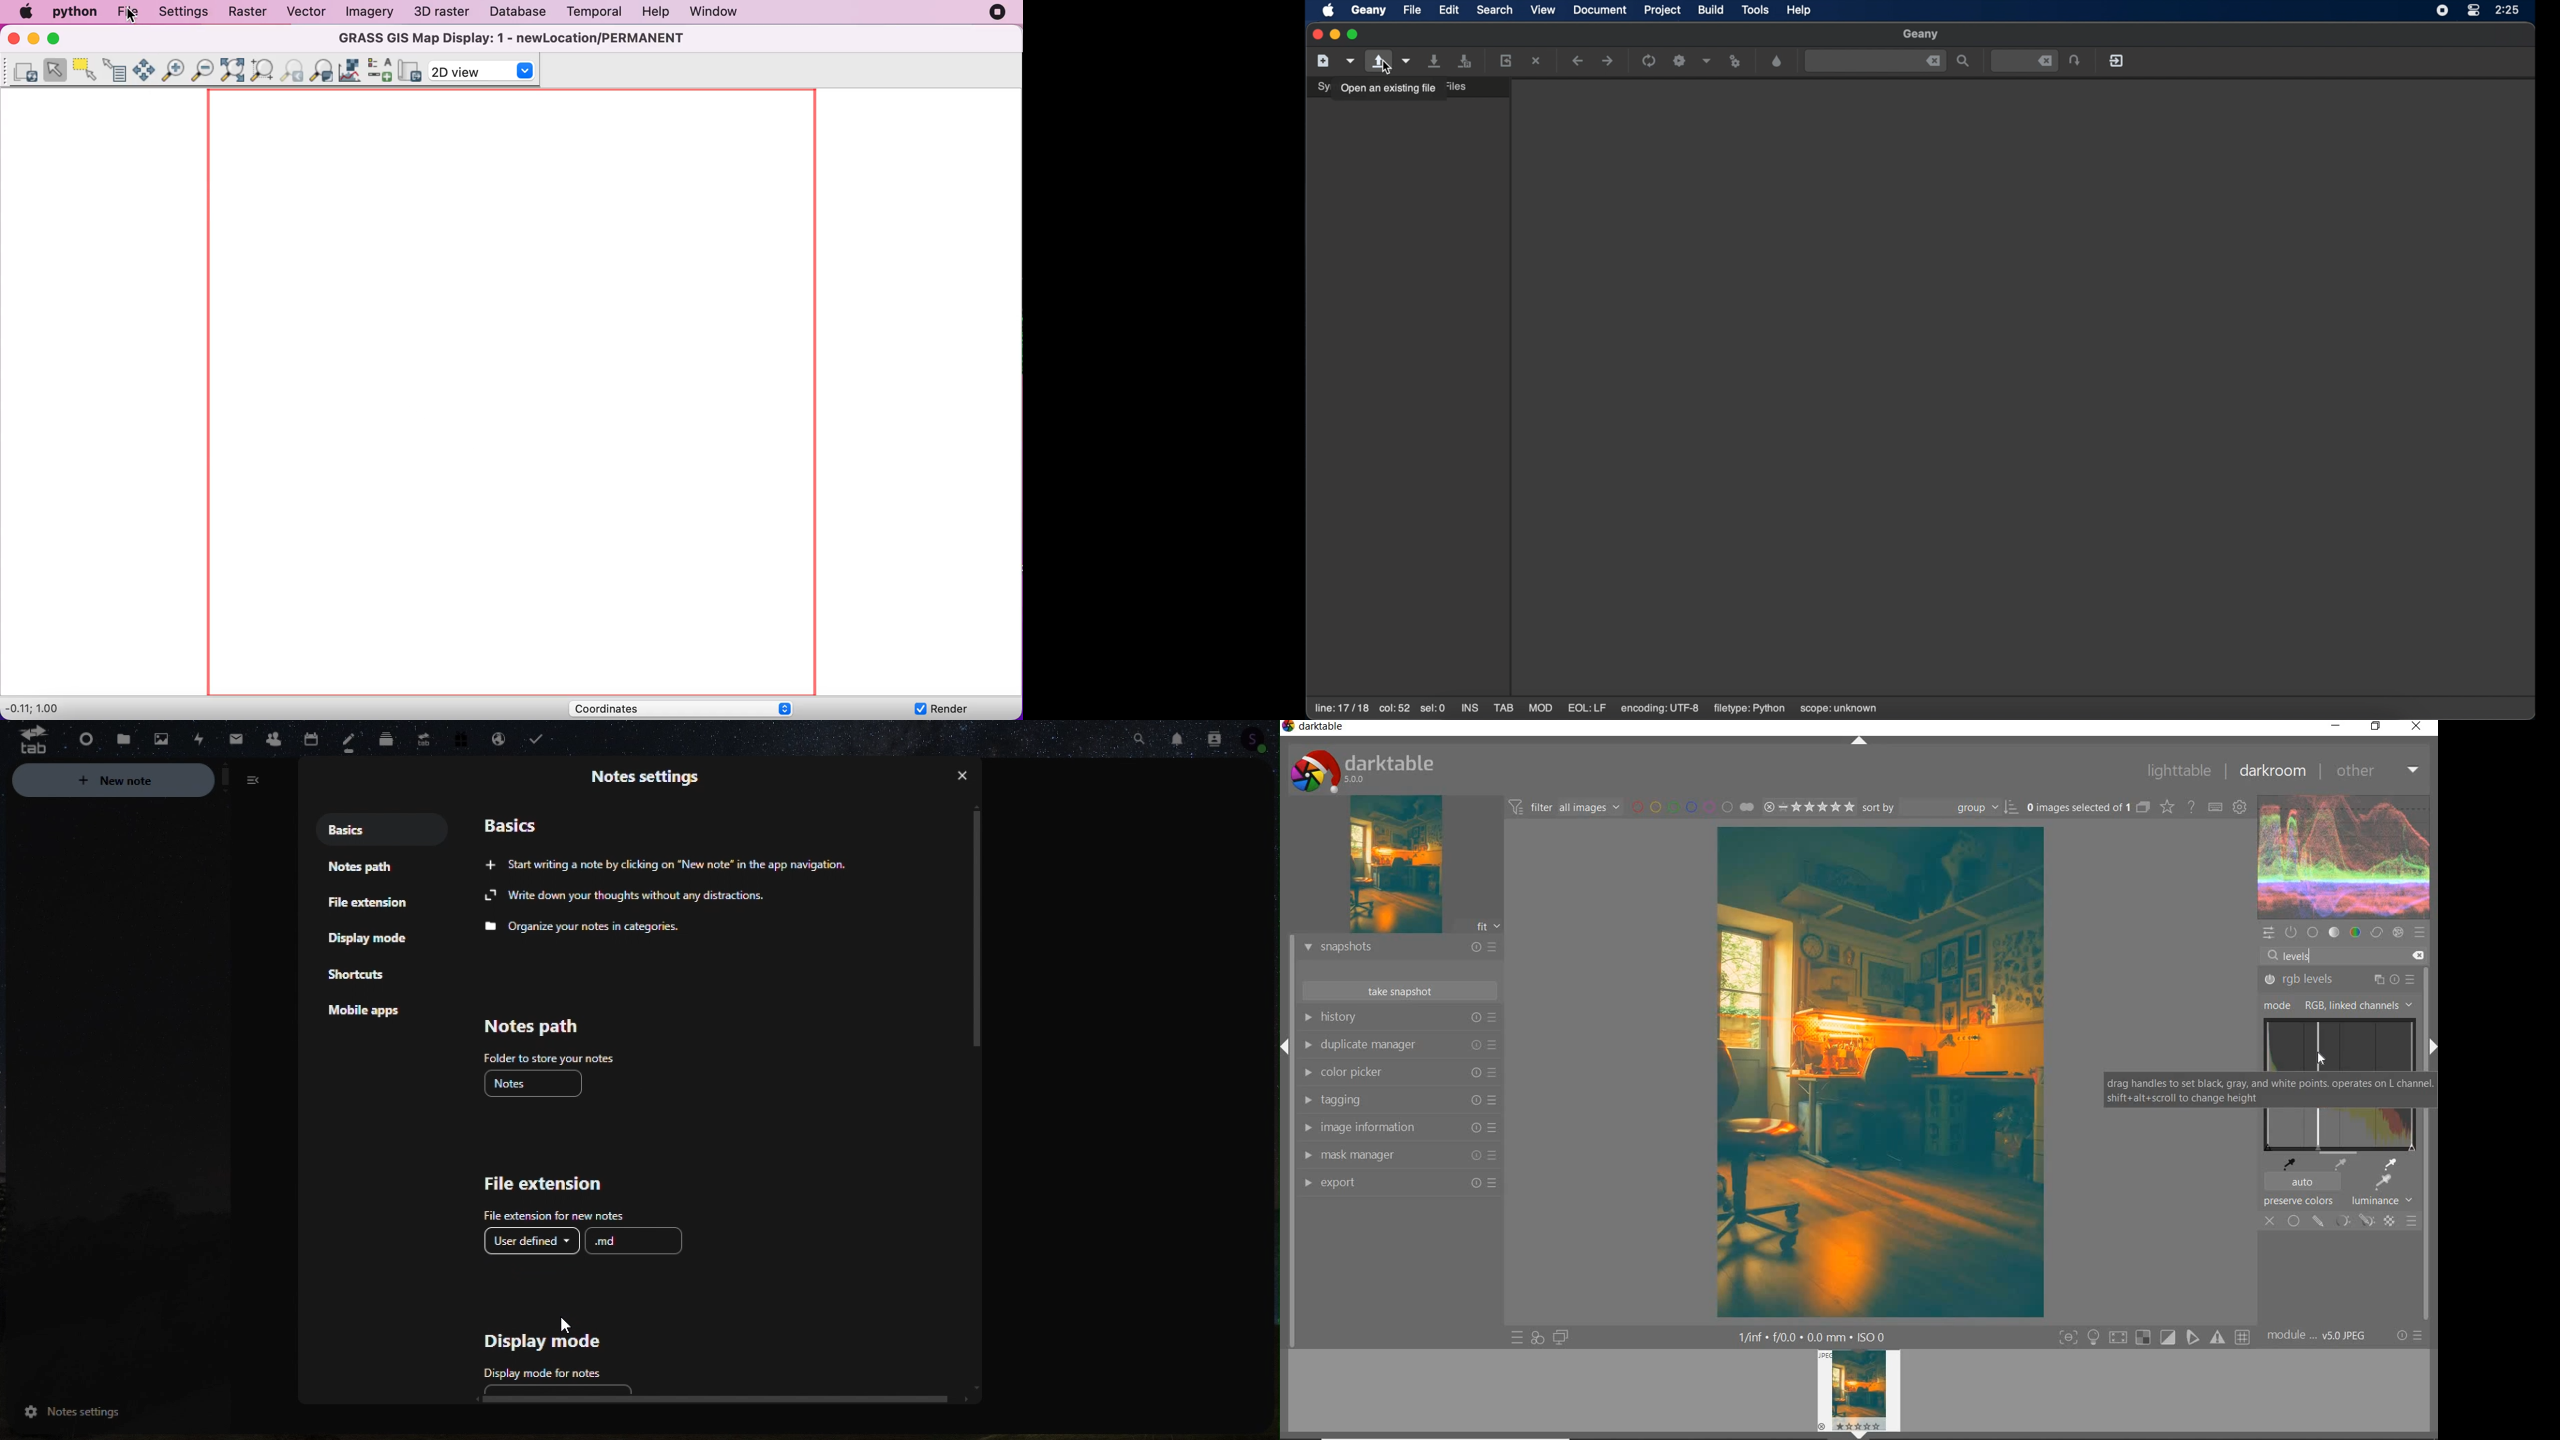  What do you see at coordinates (2410, 1335) in the screenshot?
I see `reset or presets & preferences` at bounding box center [2410, 1335].